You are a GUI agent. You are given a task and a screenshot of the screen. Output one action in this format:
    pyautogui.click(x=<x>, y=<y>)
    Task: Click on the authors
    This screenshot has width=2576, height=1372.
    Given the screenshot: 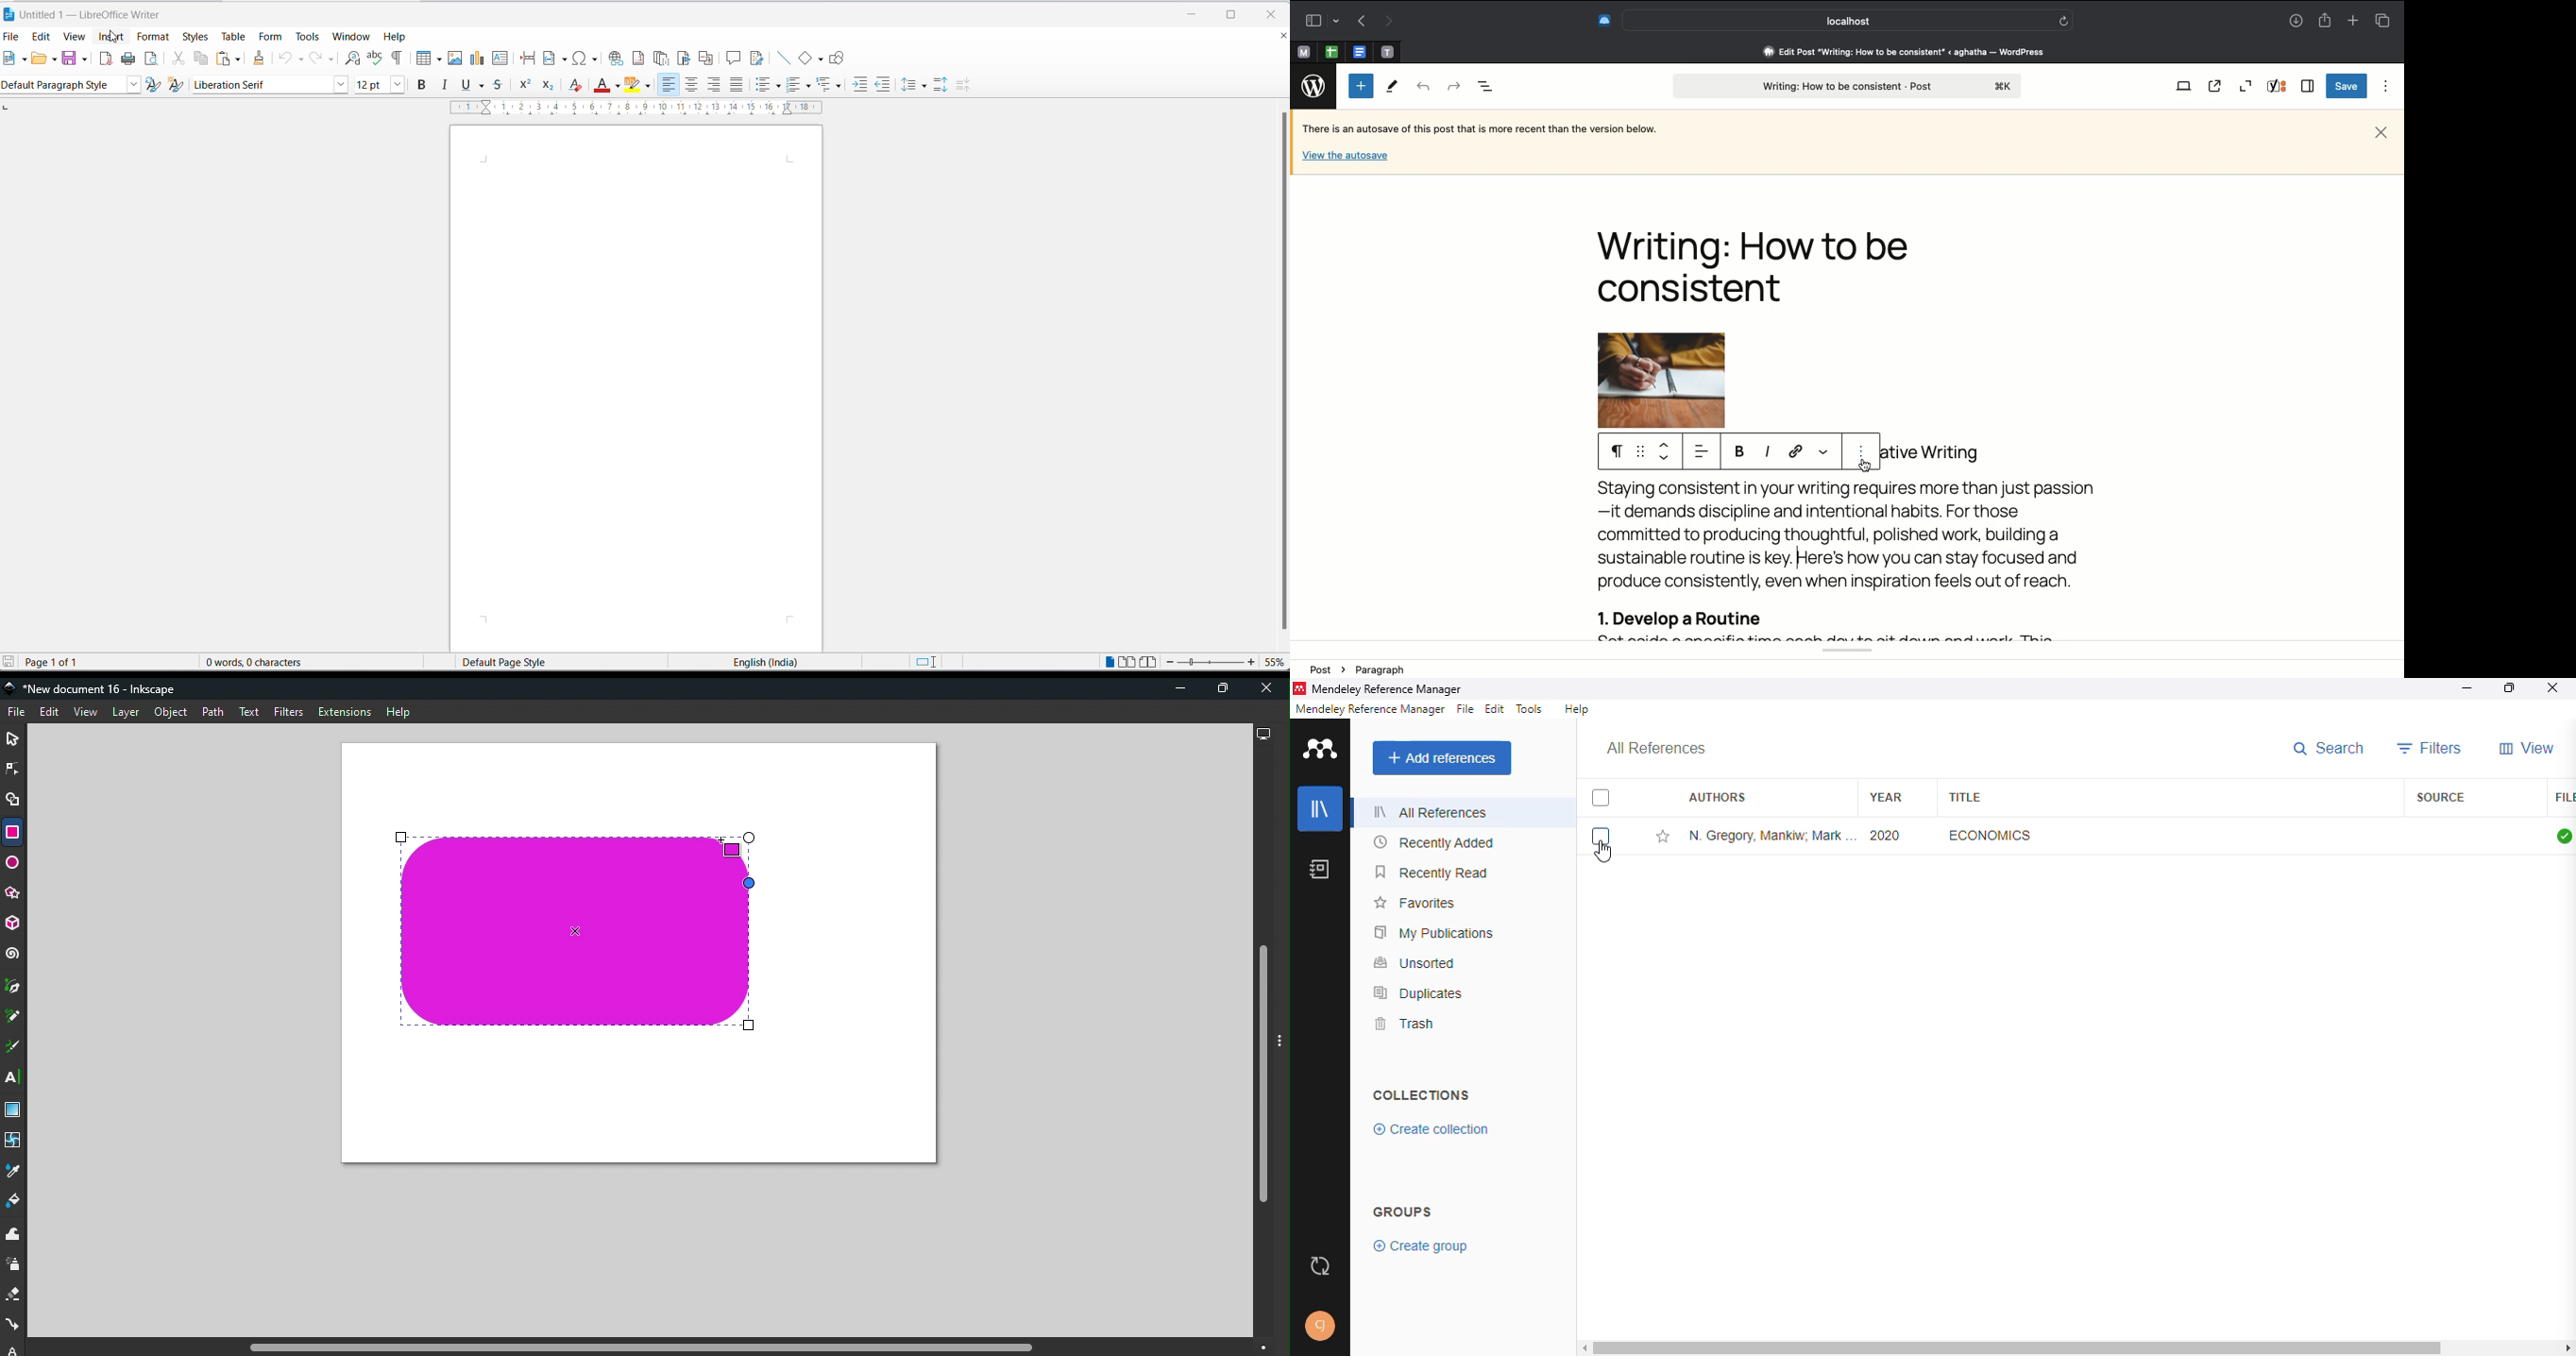 What is the action you would take?
    pyautogui.click(x=1717, y=796)
    